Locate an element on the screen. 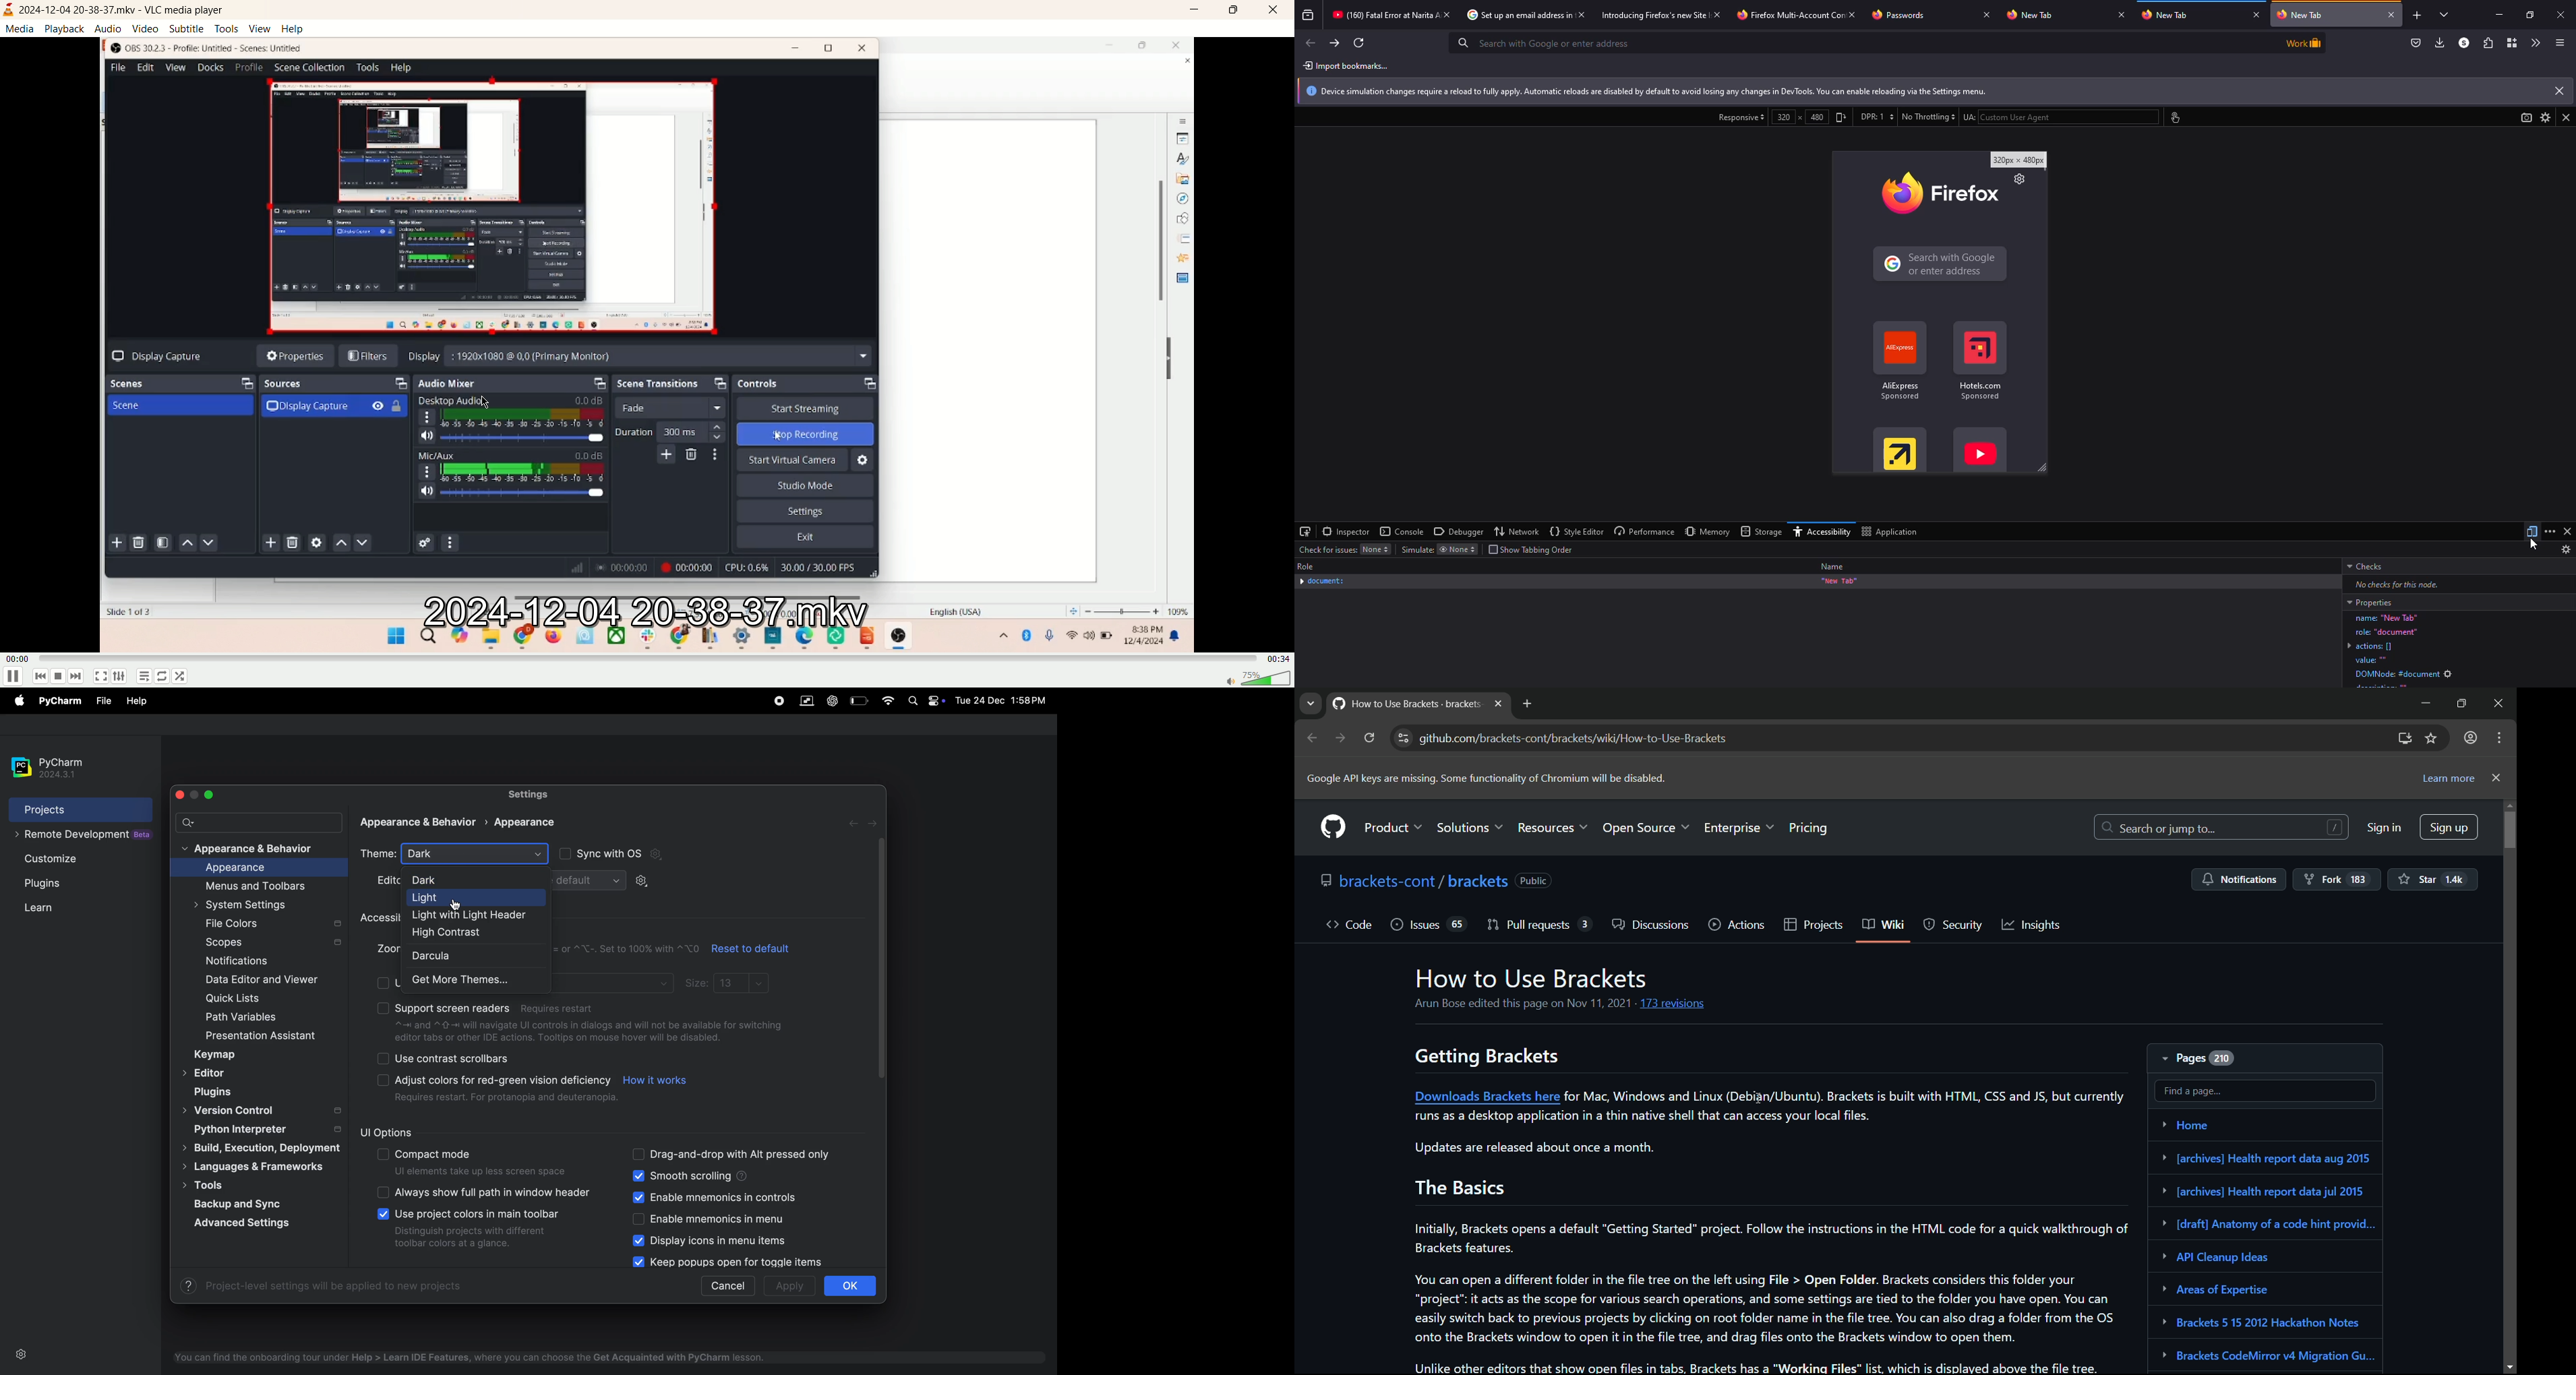   Use project colors in main toolbar is located at coordinates (484, 1213).